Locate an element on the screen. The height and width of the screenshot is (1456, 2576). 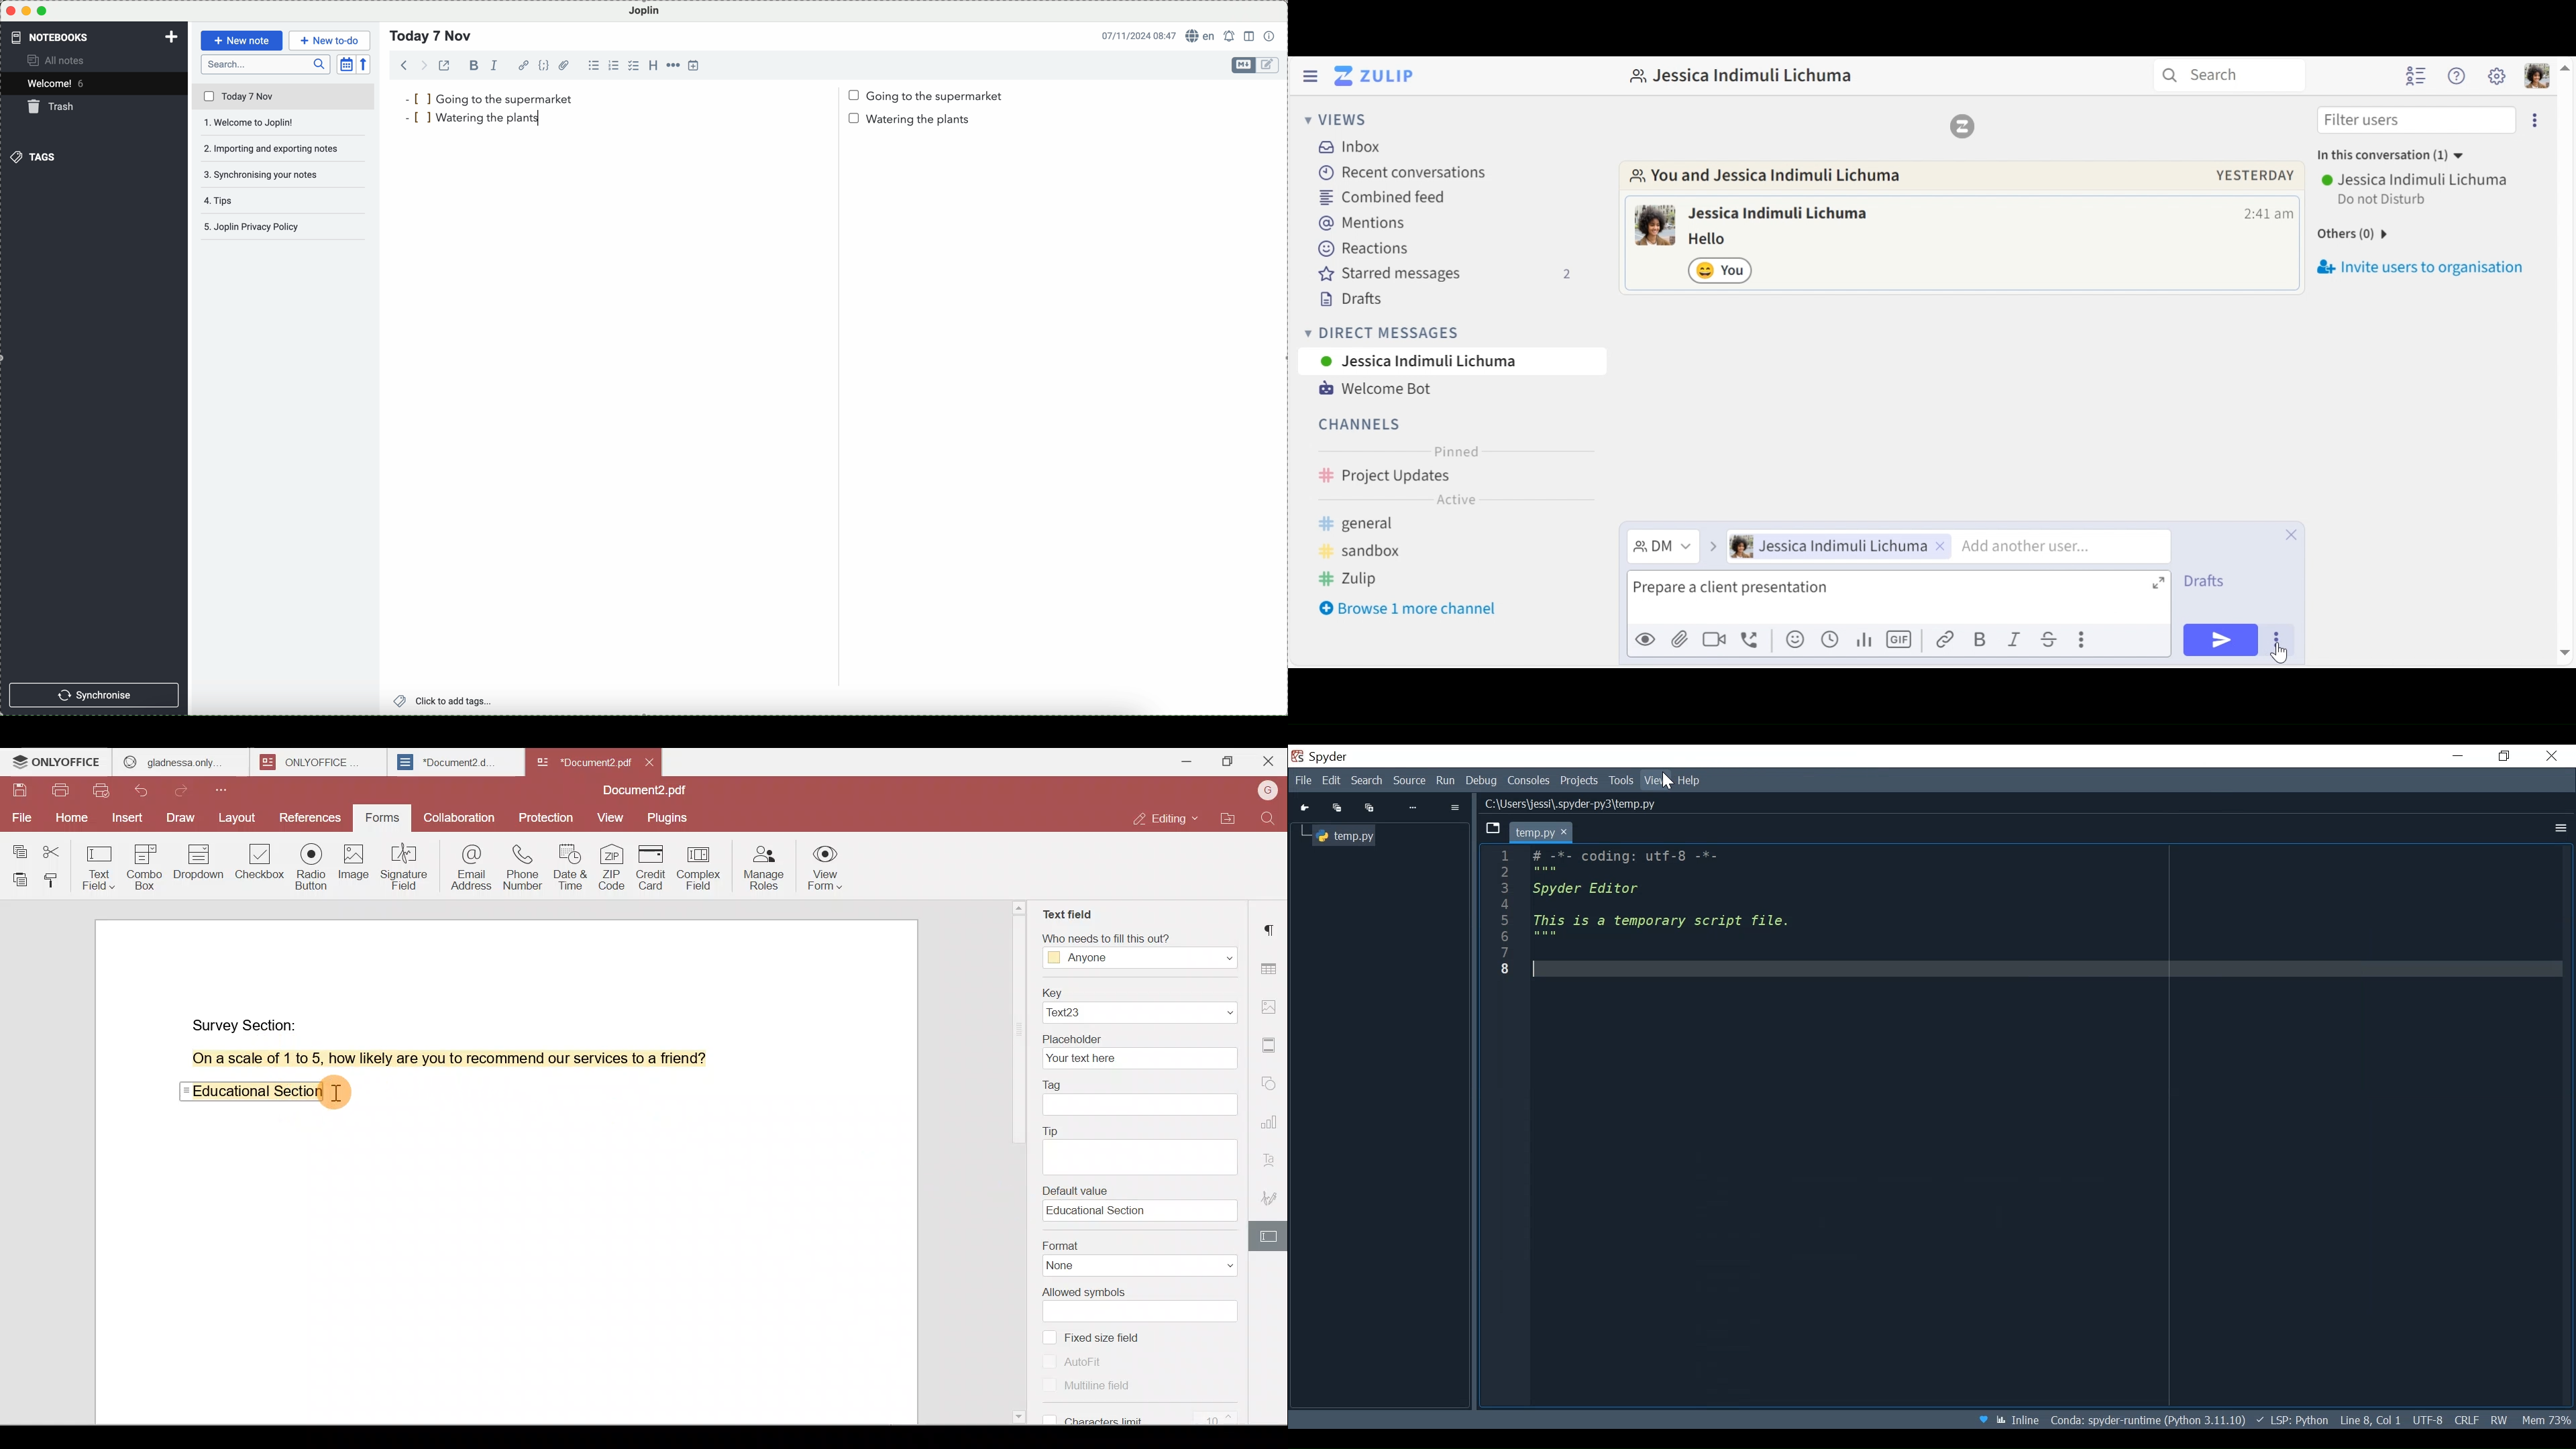
Restore is located at coordinates (2503, 757).